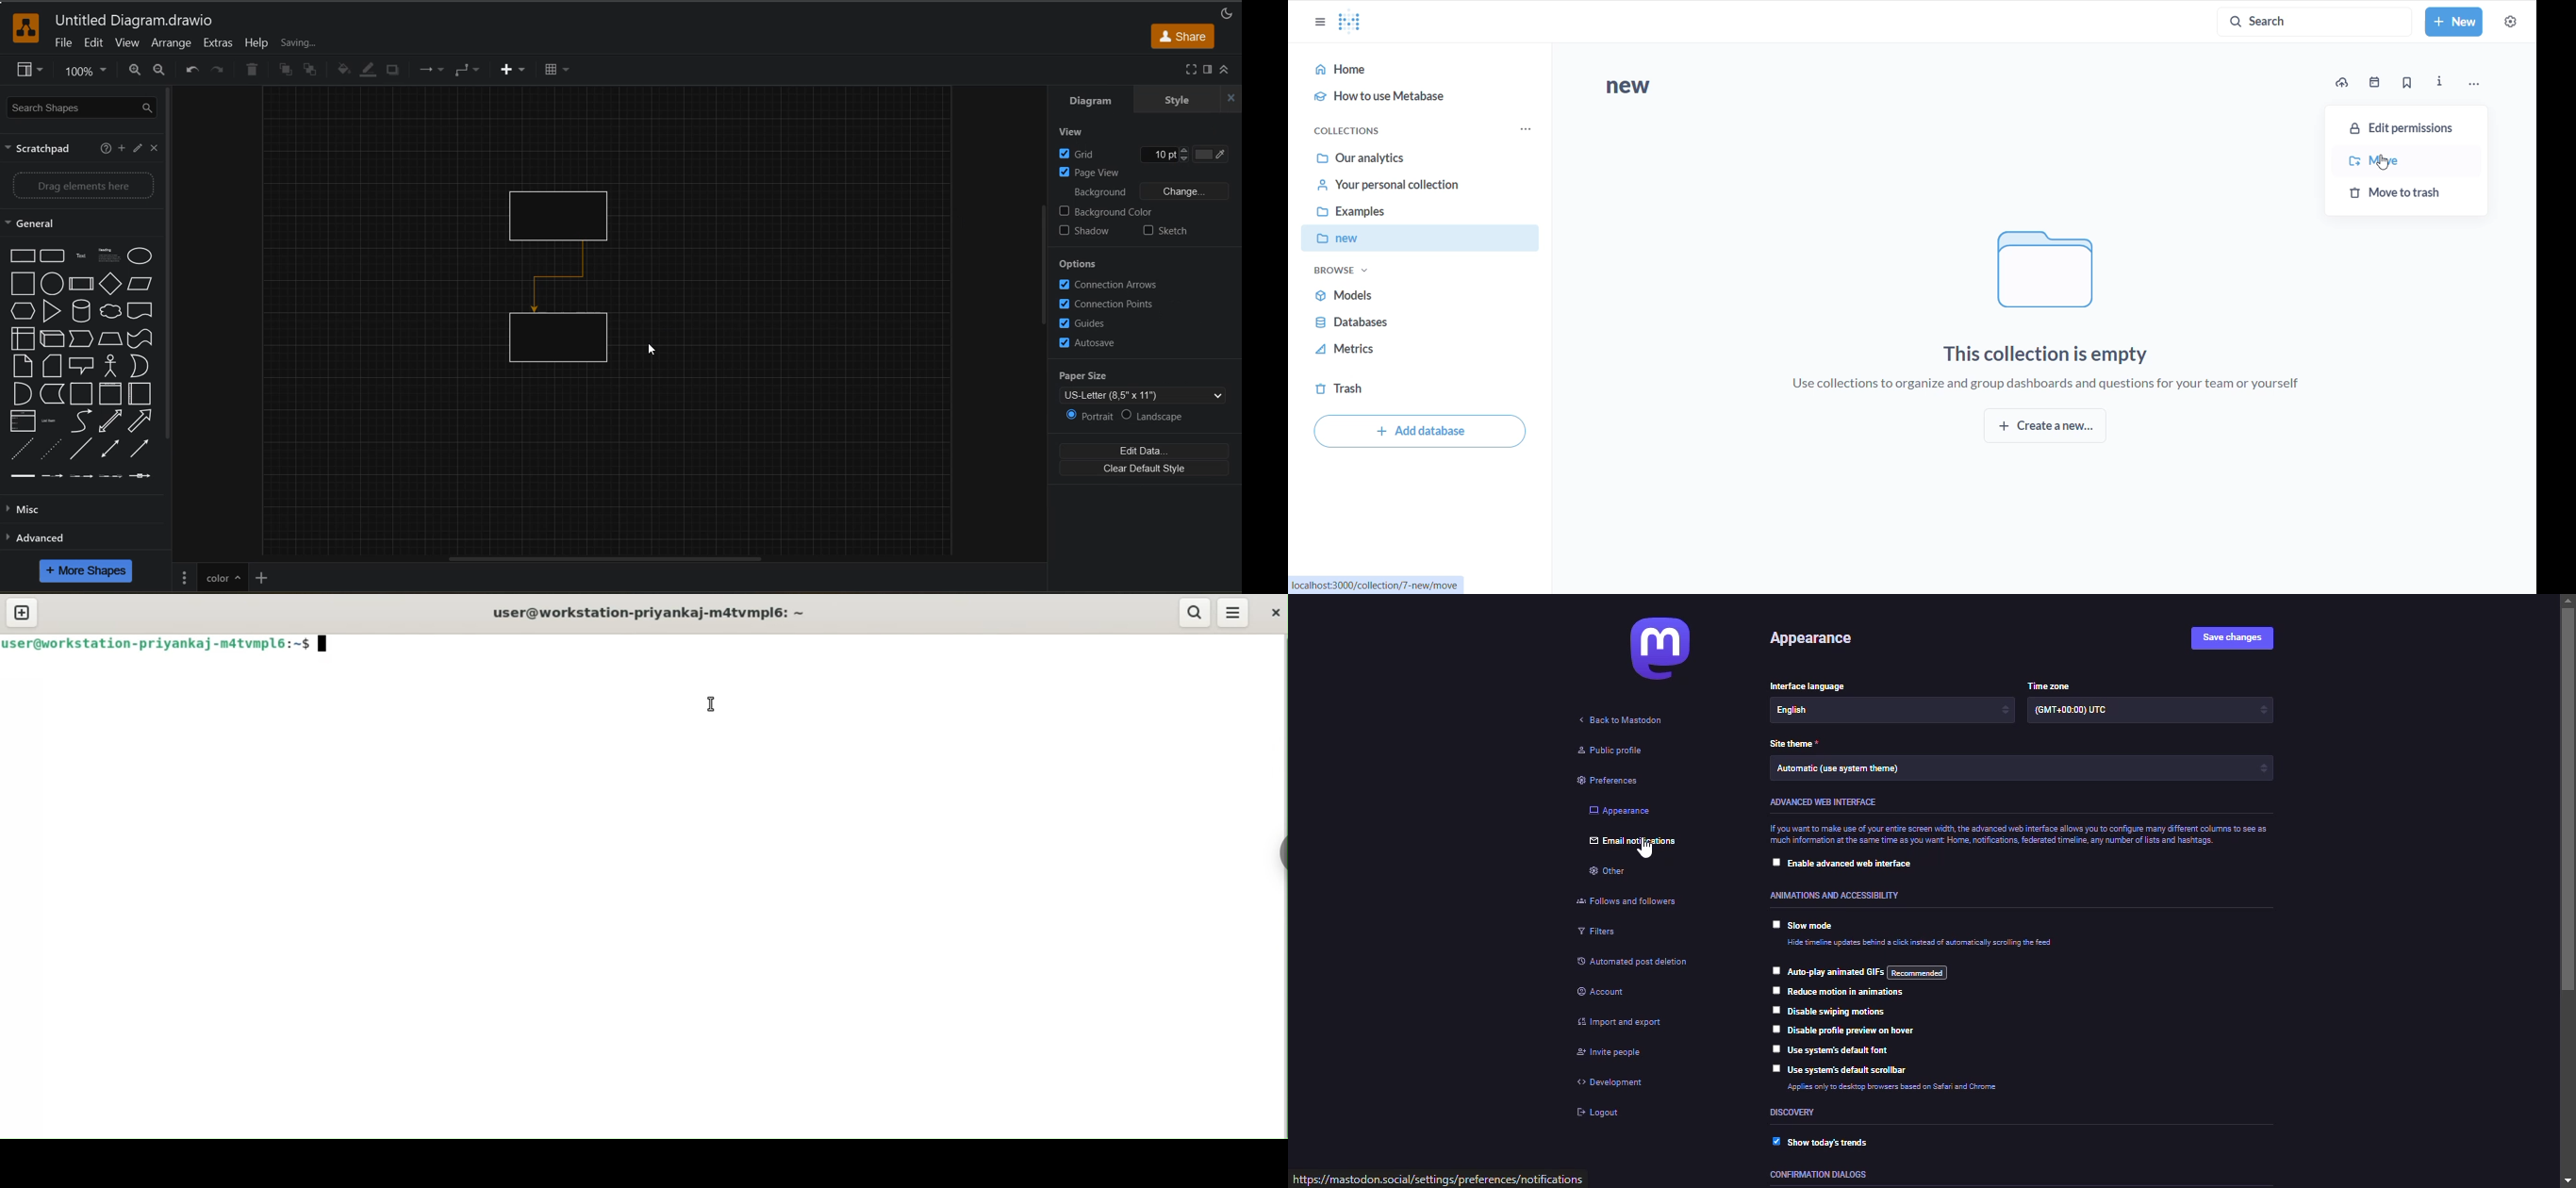 The width and height of the screenshot is (2576, 1204). Describe the element at coordinates (2236, 639) in the screenshot. I see `save changes` at that location.